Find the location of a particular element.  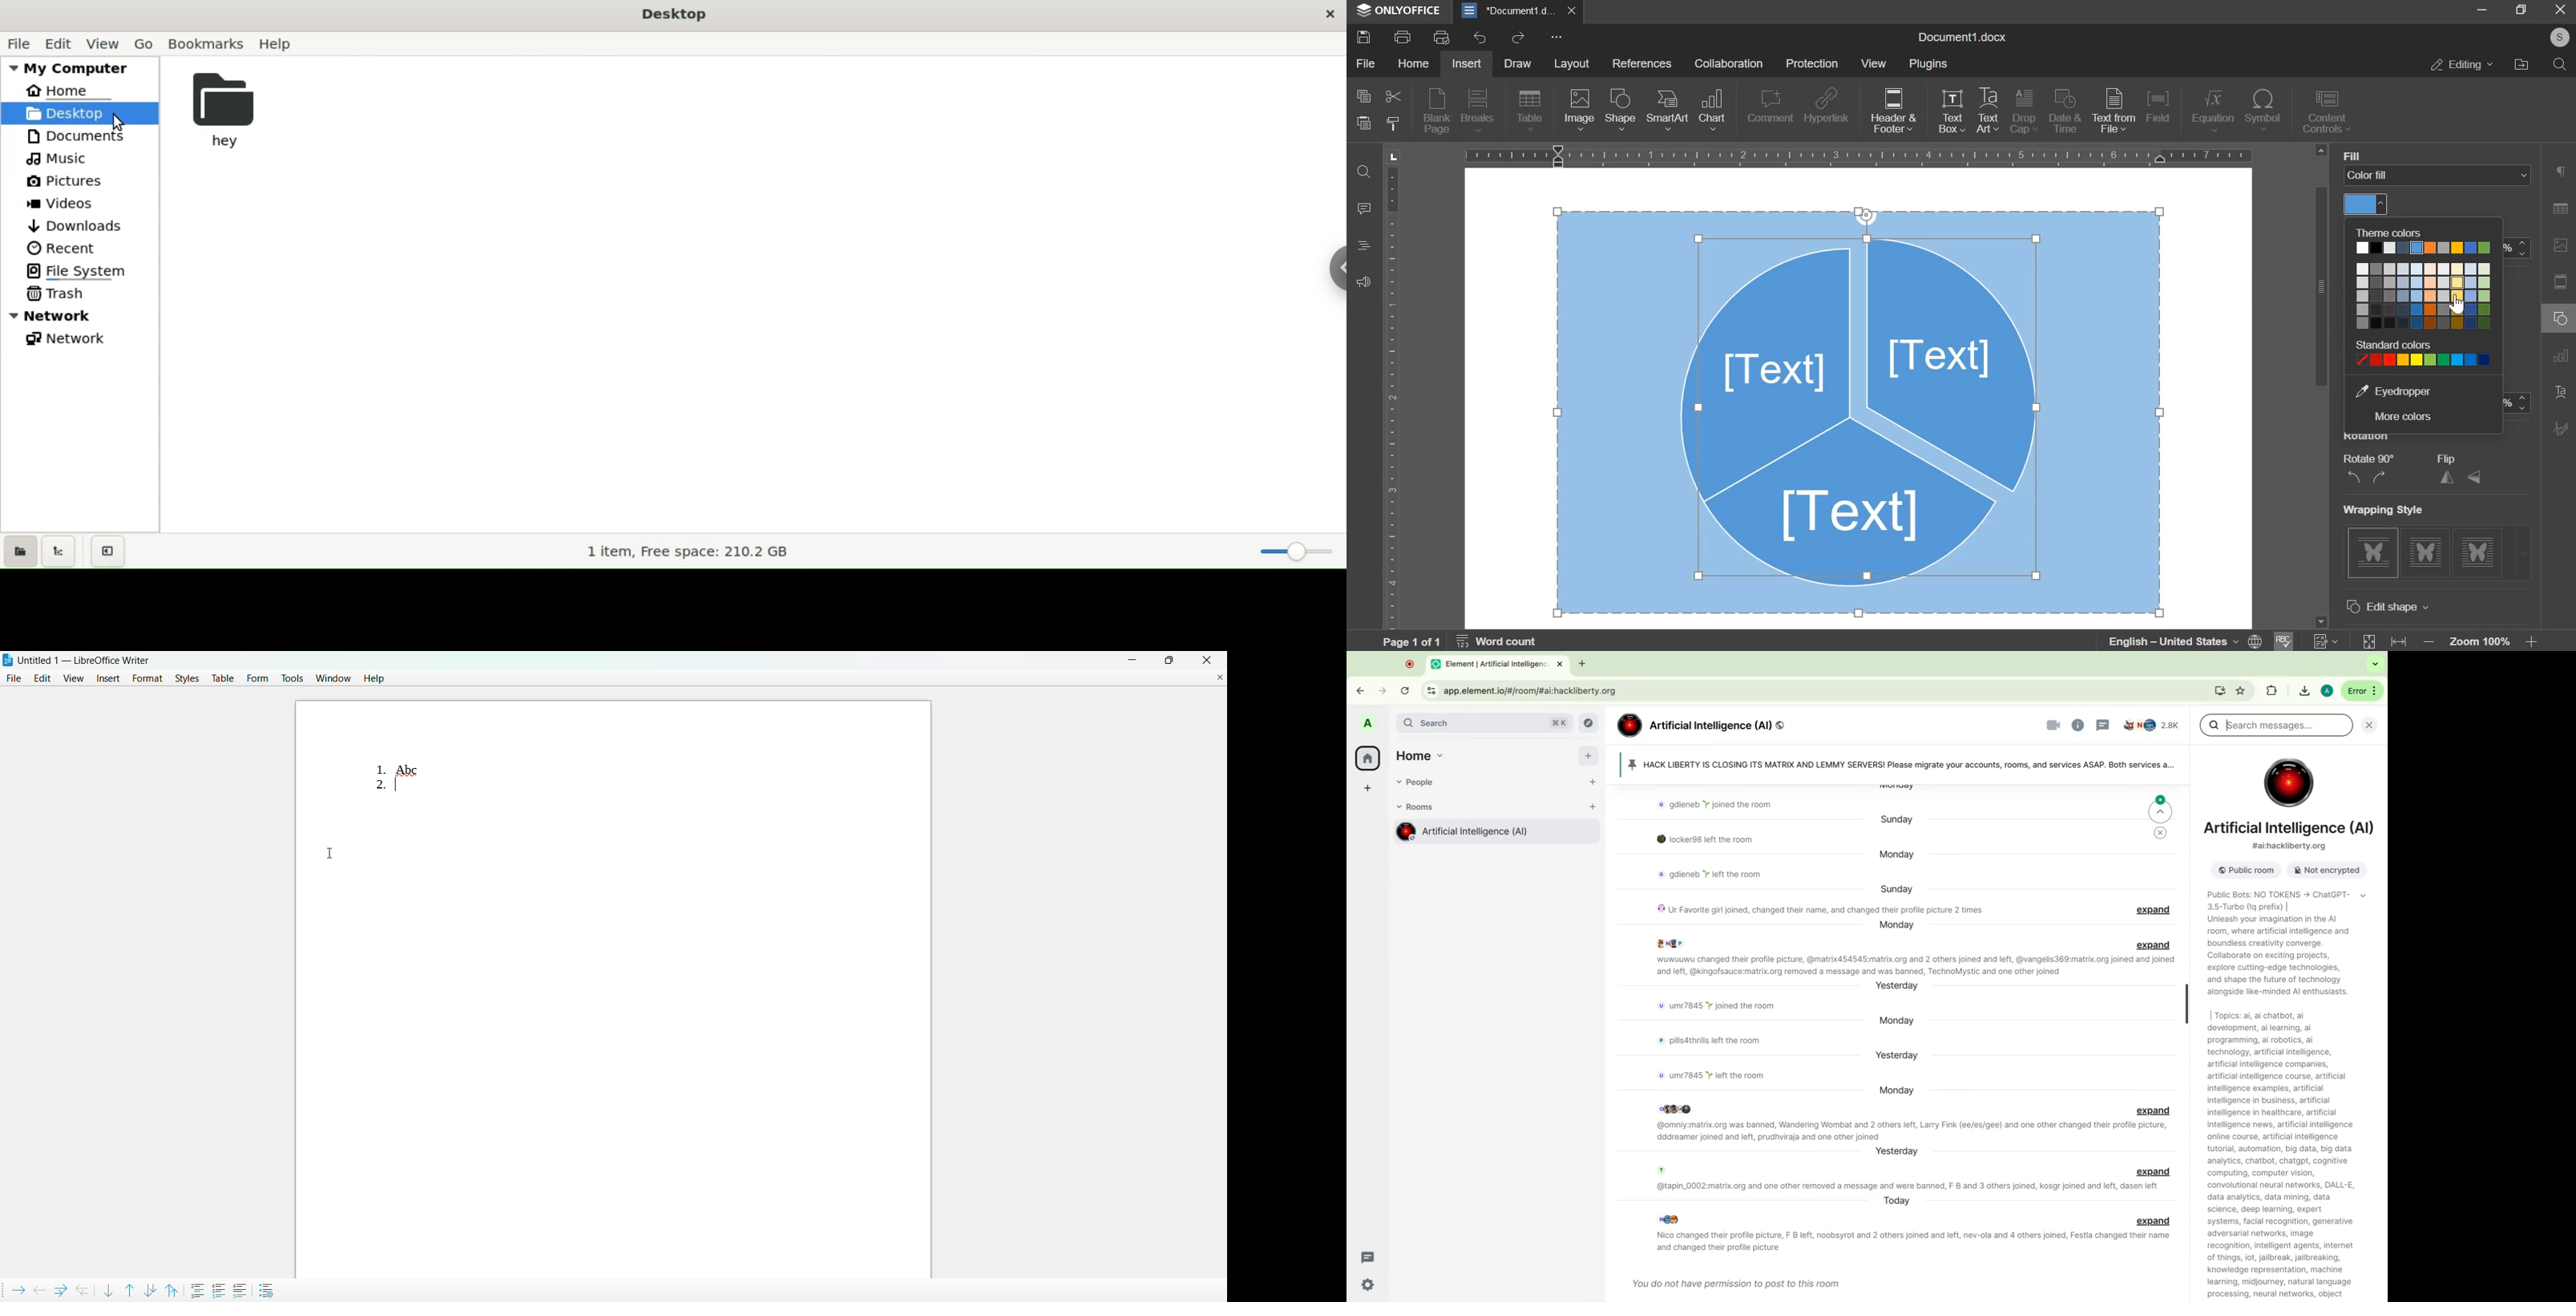

video is located at coordinates (2054, 725).